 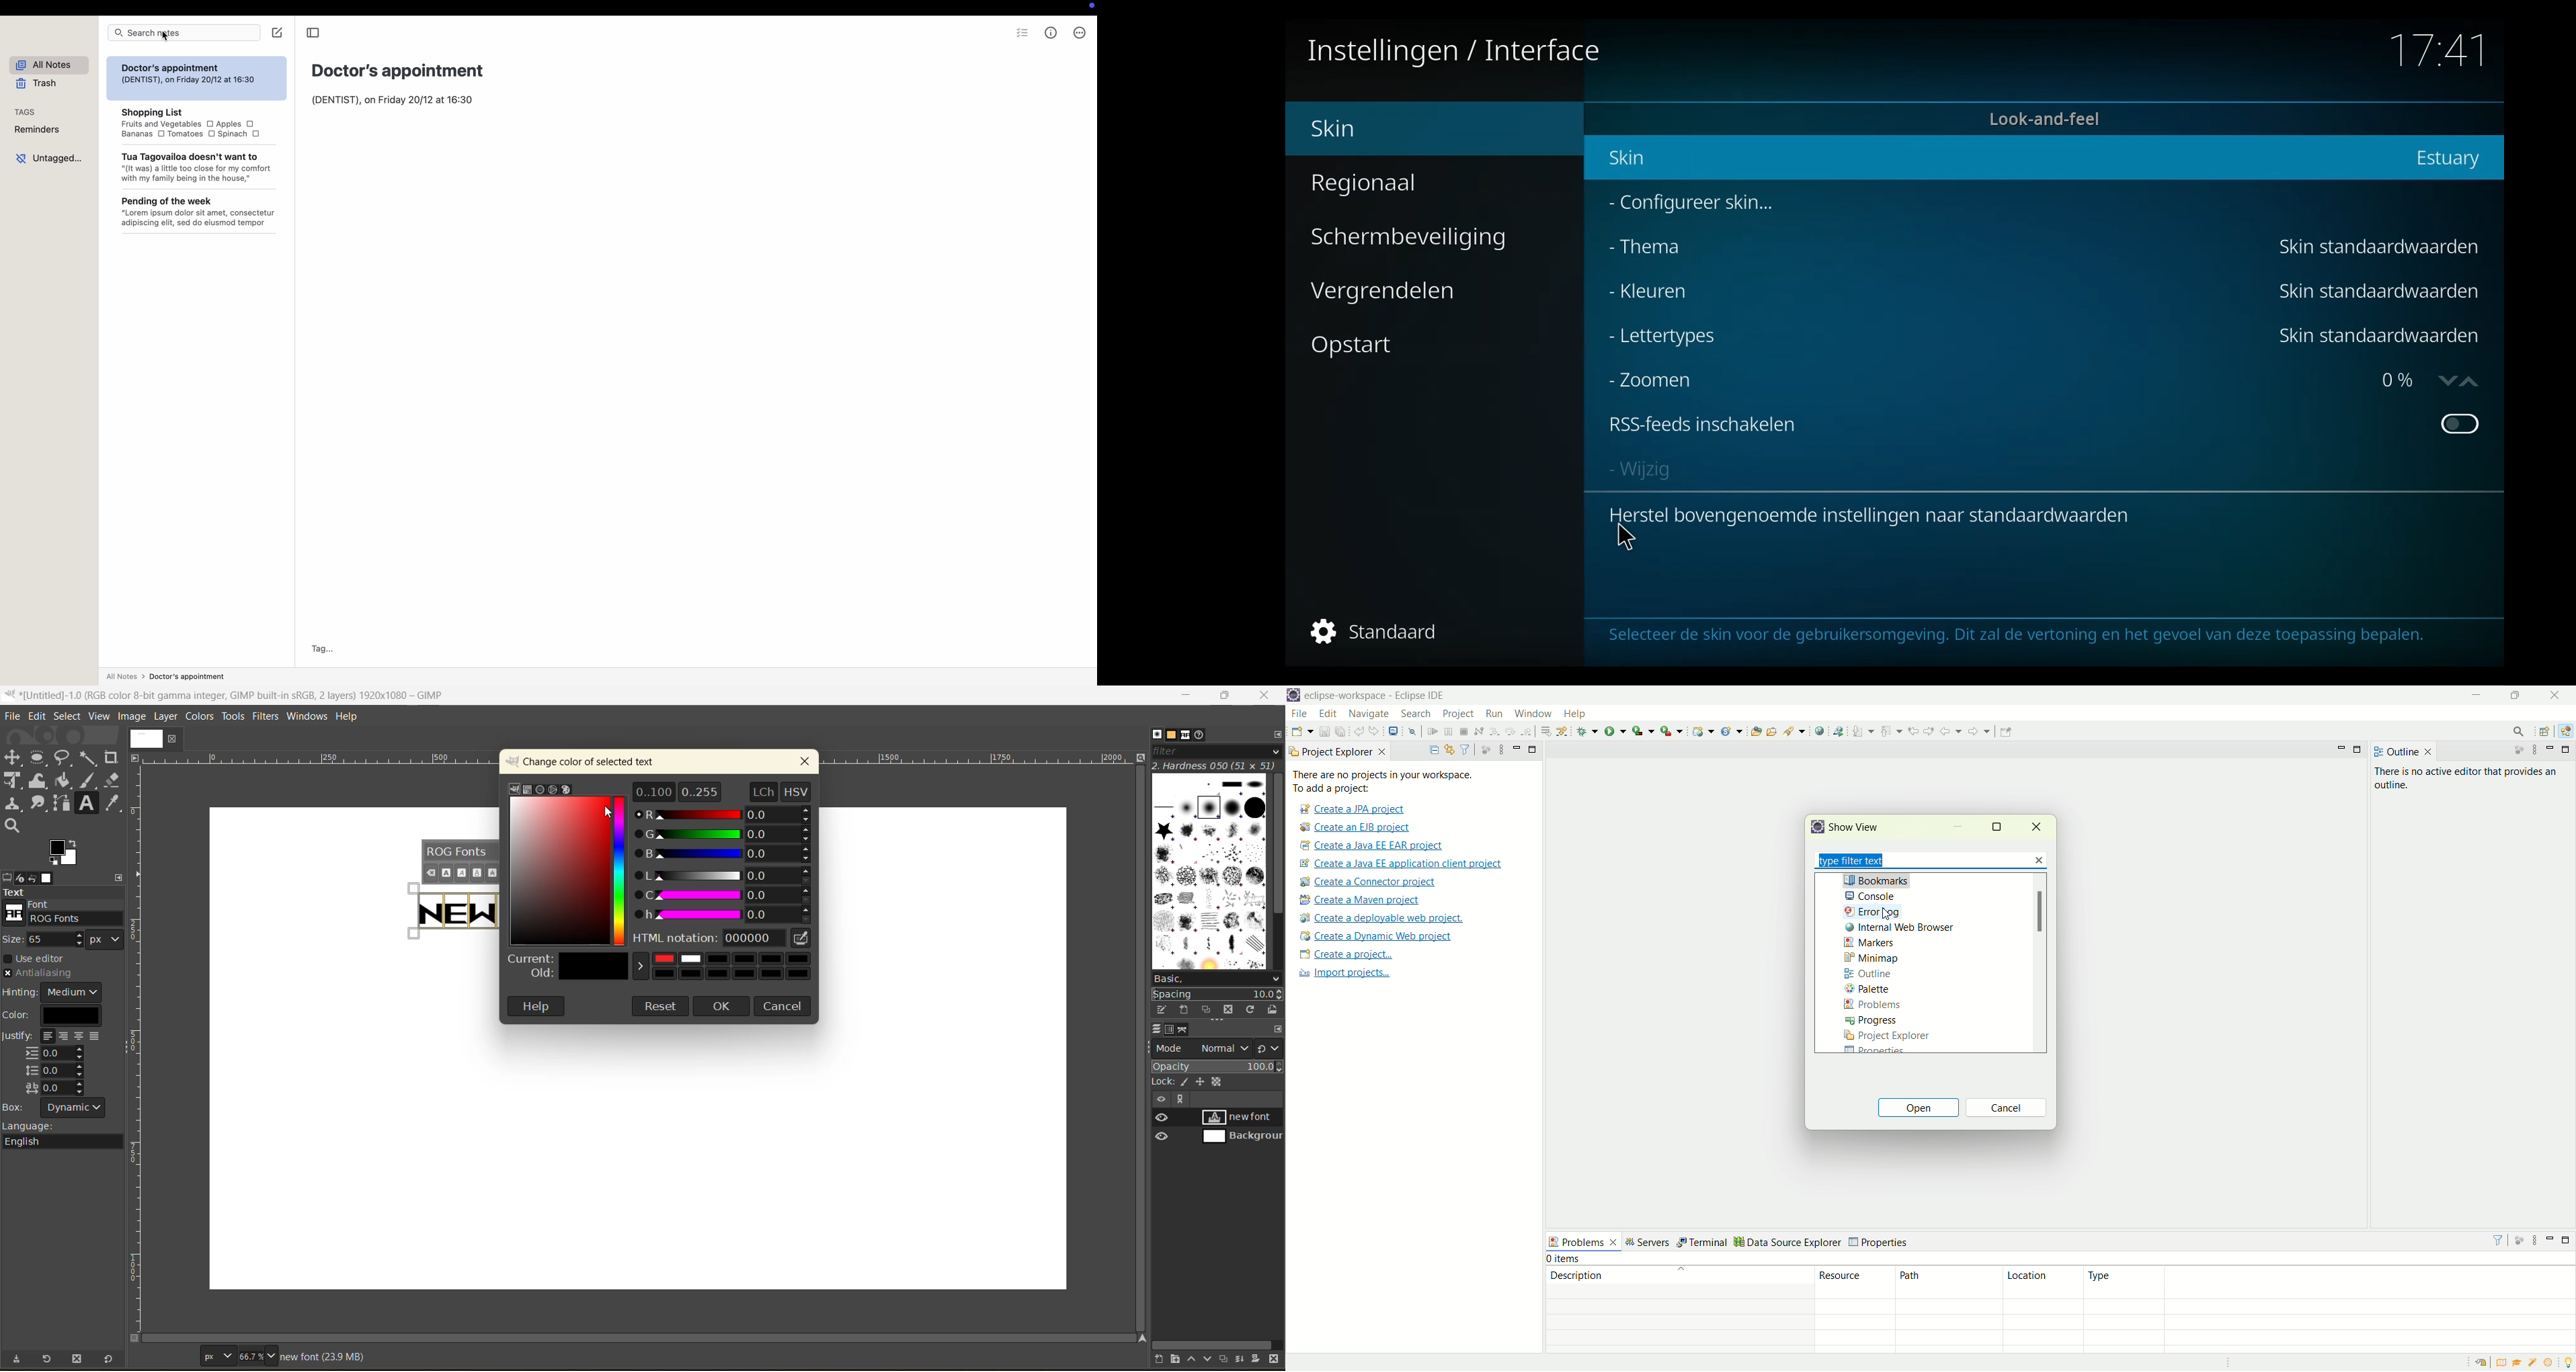 What do you see at coordinates (1625, 538) in the screenshot?
I see `cursor` at bounding box center [1625, 538].